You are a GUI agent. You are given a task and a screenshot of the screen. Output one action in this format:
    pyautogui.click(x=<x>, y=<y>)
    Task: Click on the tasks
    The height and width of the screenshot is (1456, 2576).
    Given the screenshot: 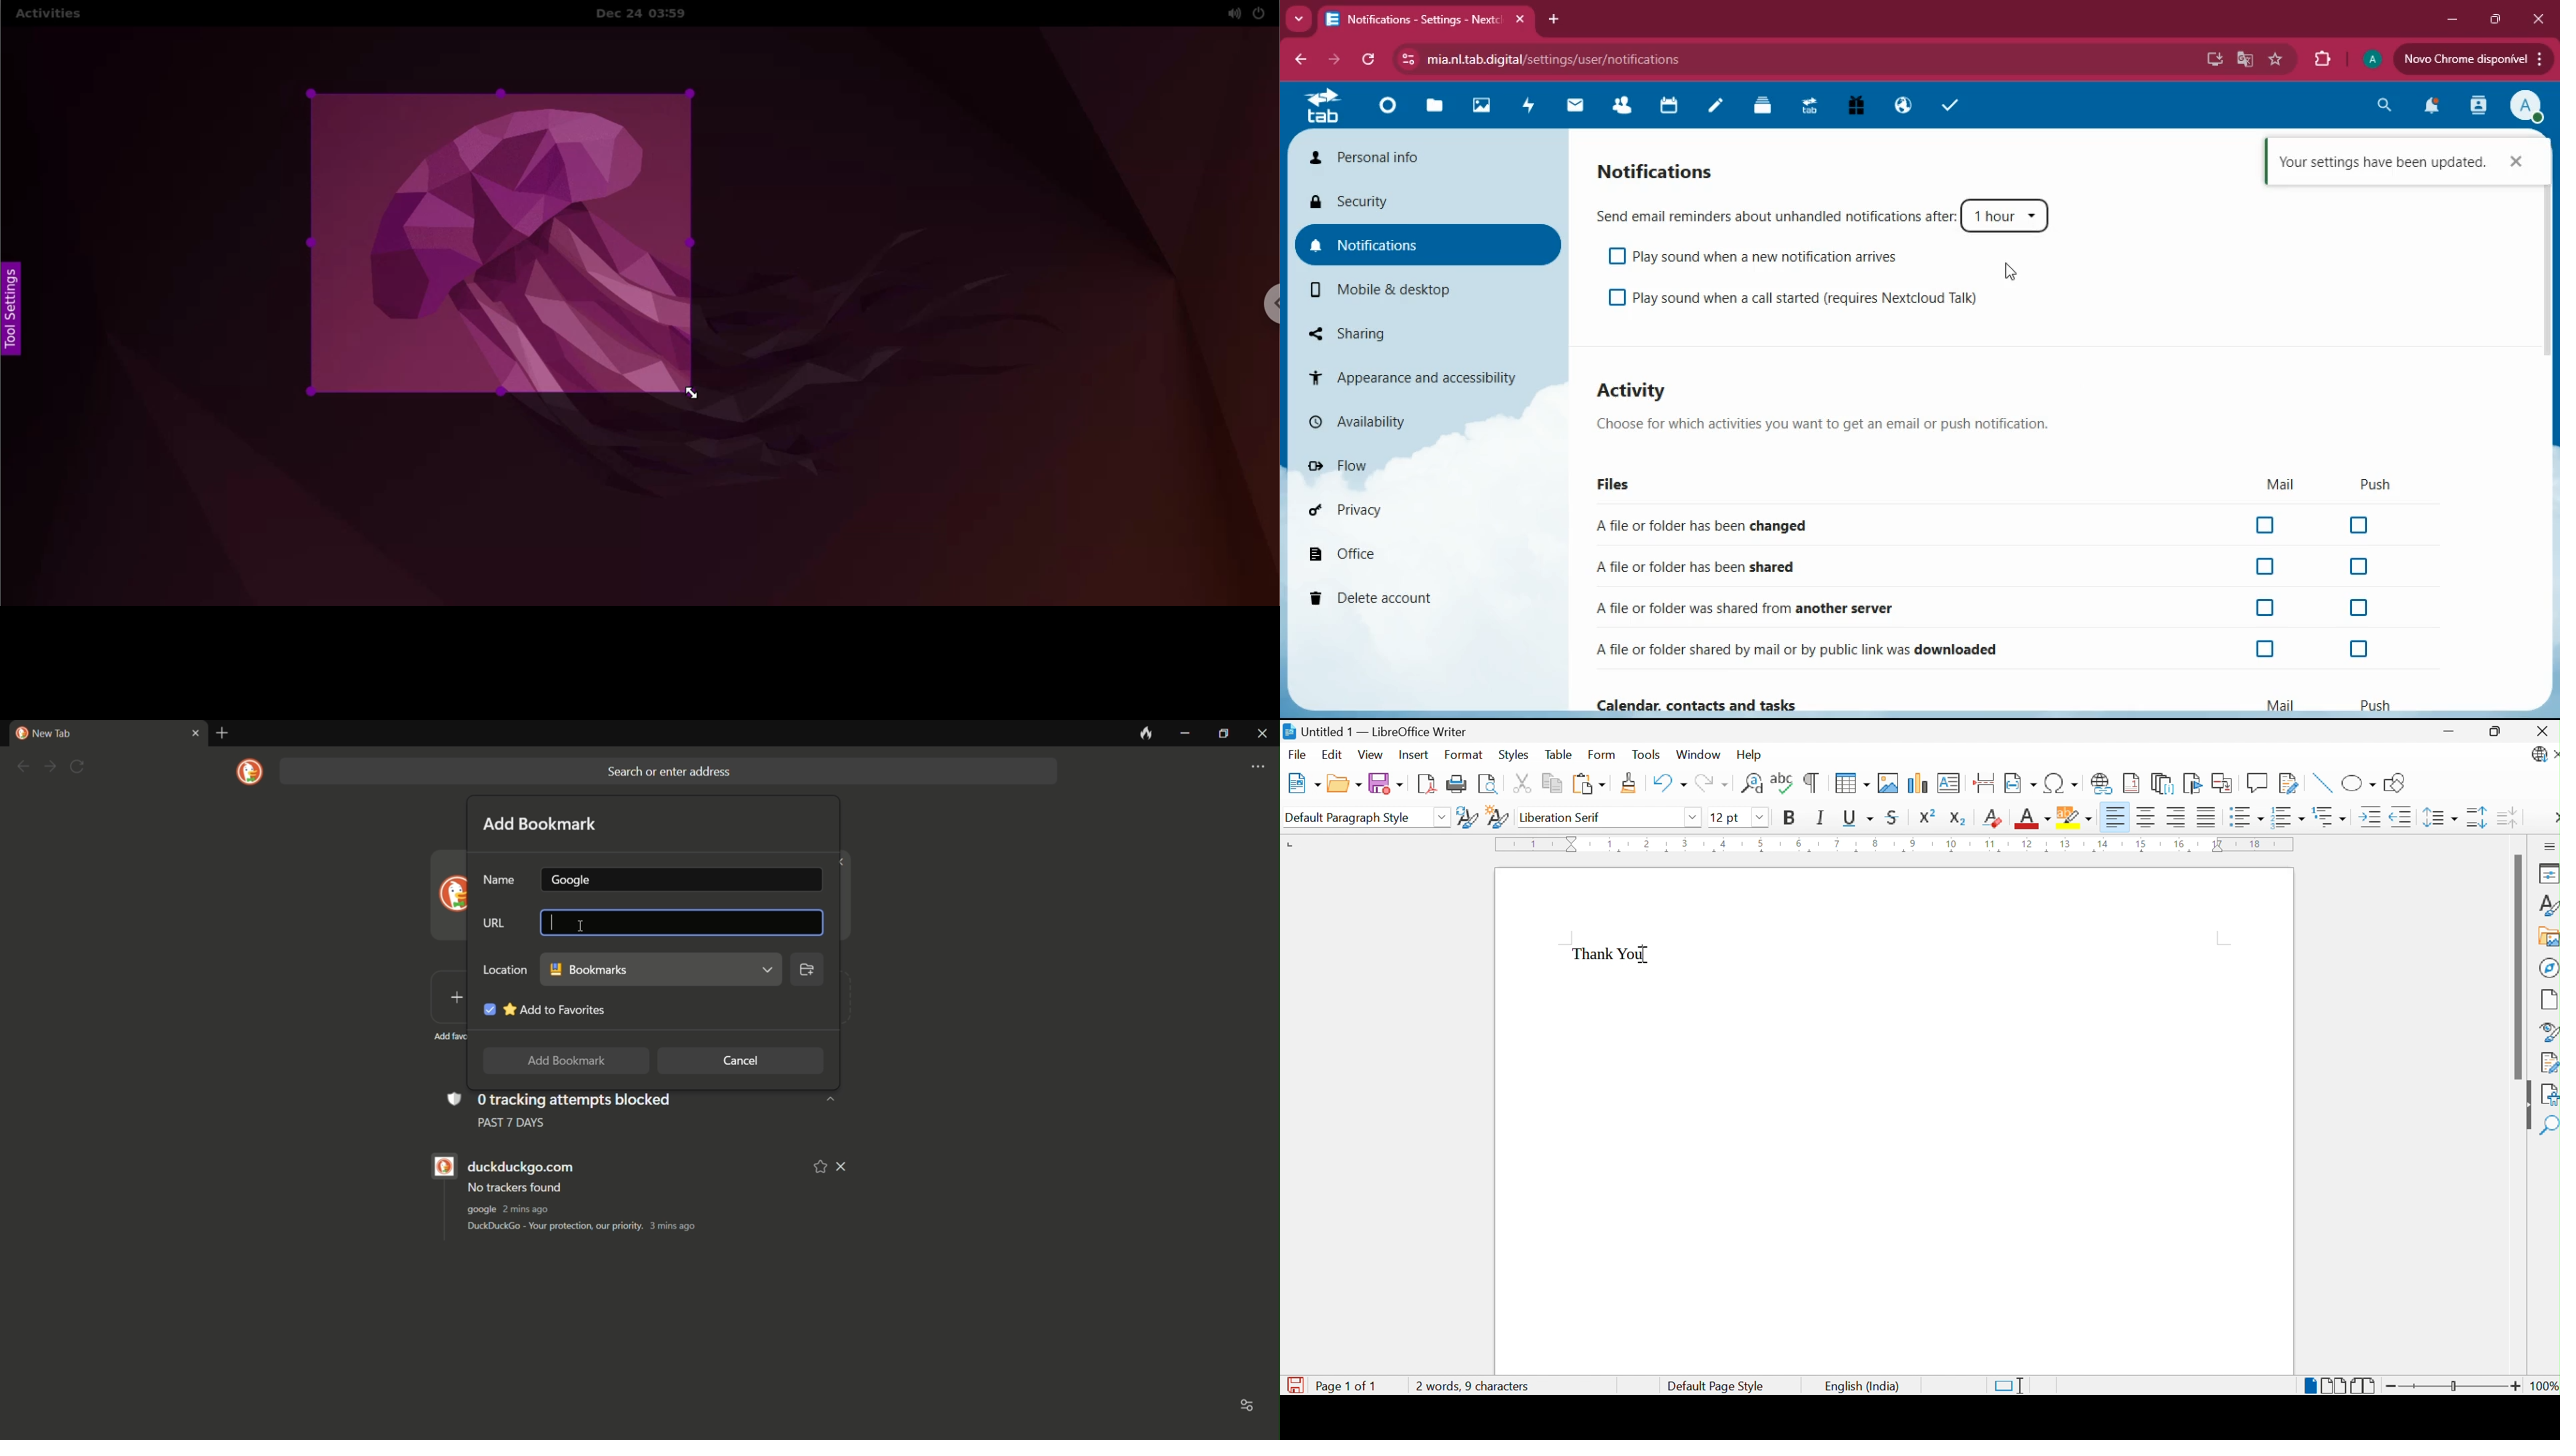 What is the action you would take?
    pyautogui.click(x=1946, y=106)
    